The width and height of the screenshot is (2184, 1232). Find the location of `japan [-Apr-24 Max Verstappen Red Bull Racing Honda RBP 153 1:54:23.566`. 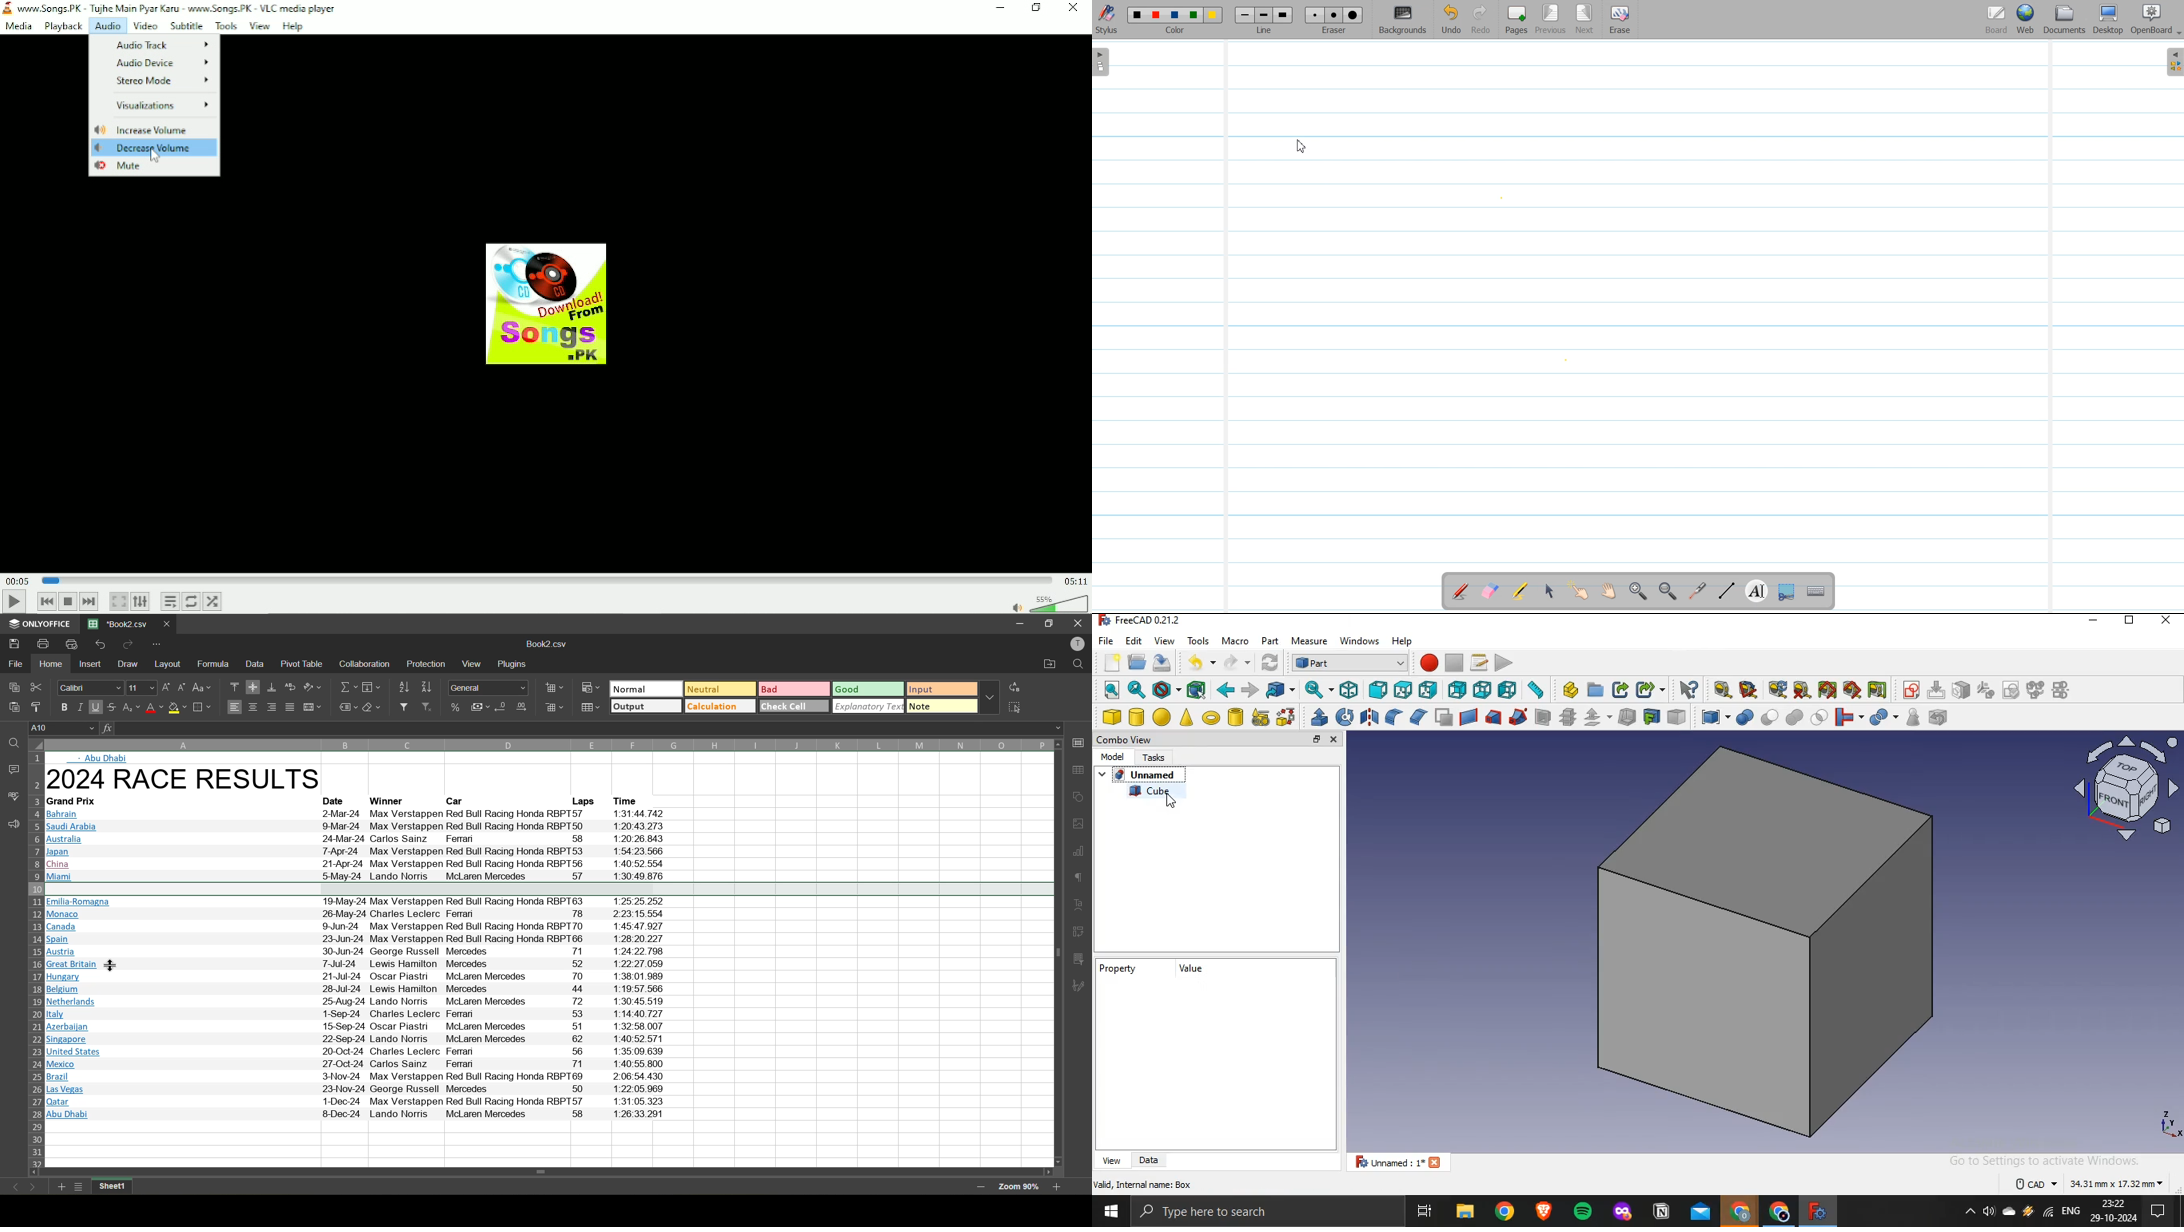

japan [-Apr-24 Max Verstappen Red Bull Racing Honda RBP 153 1:54:23.566 is located at coordinates (358, 853).